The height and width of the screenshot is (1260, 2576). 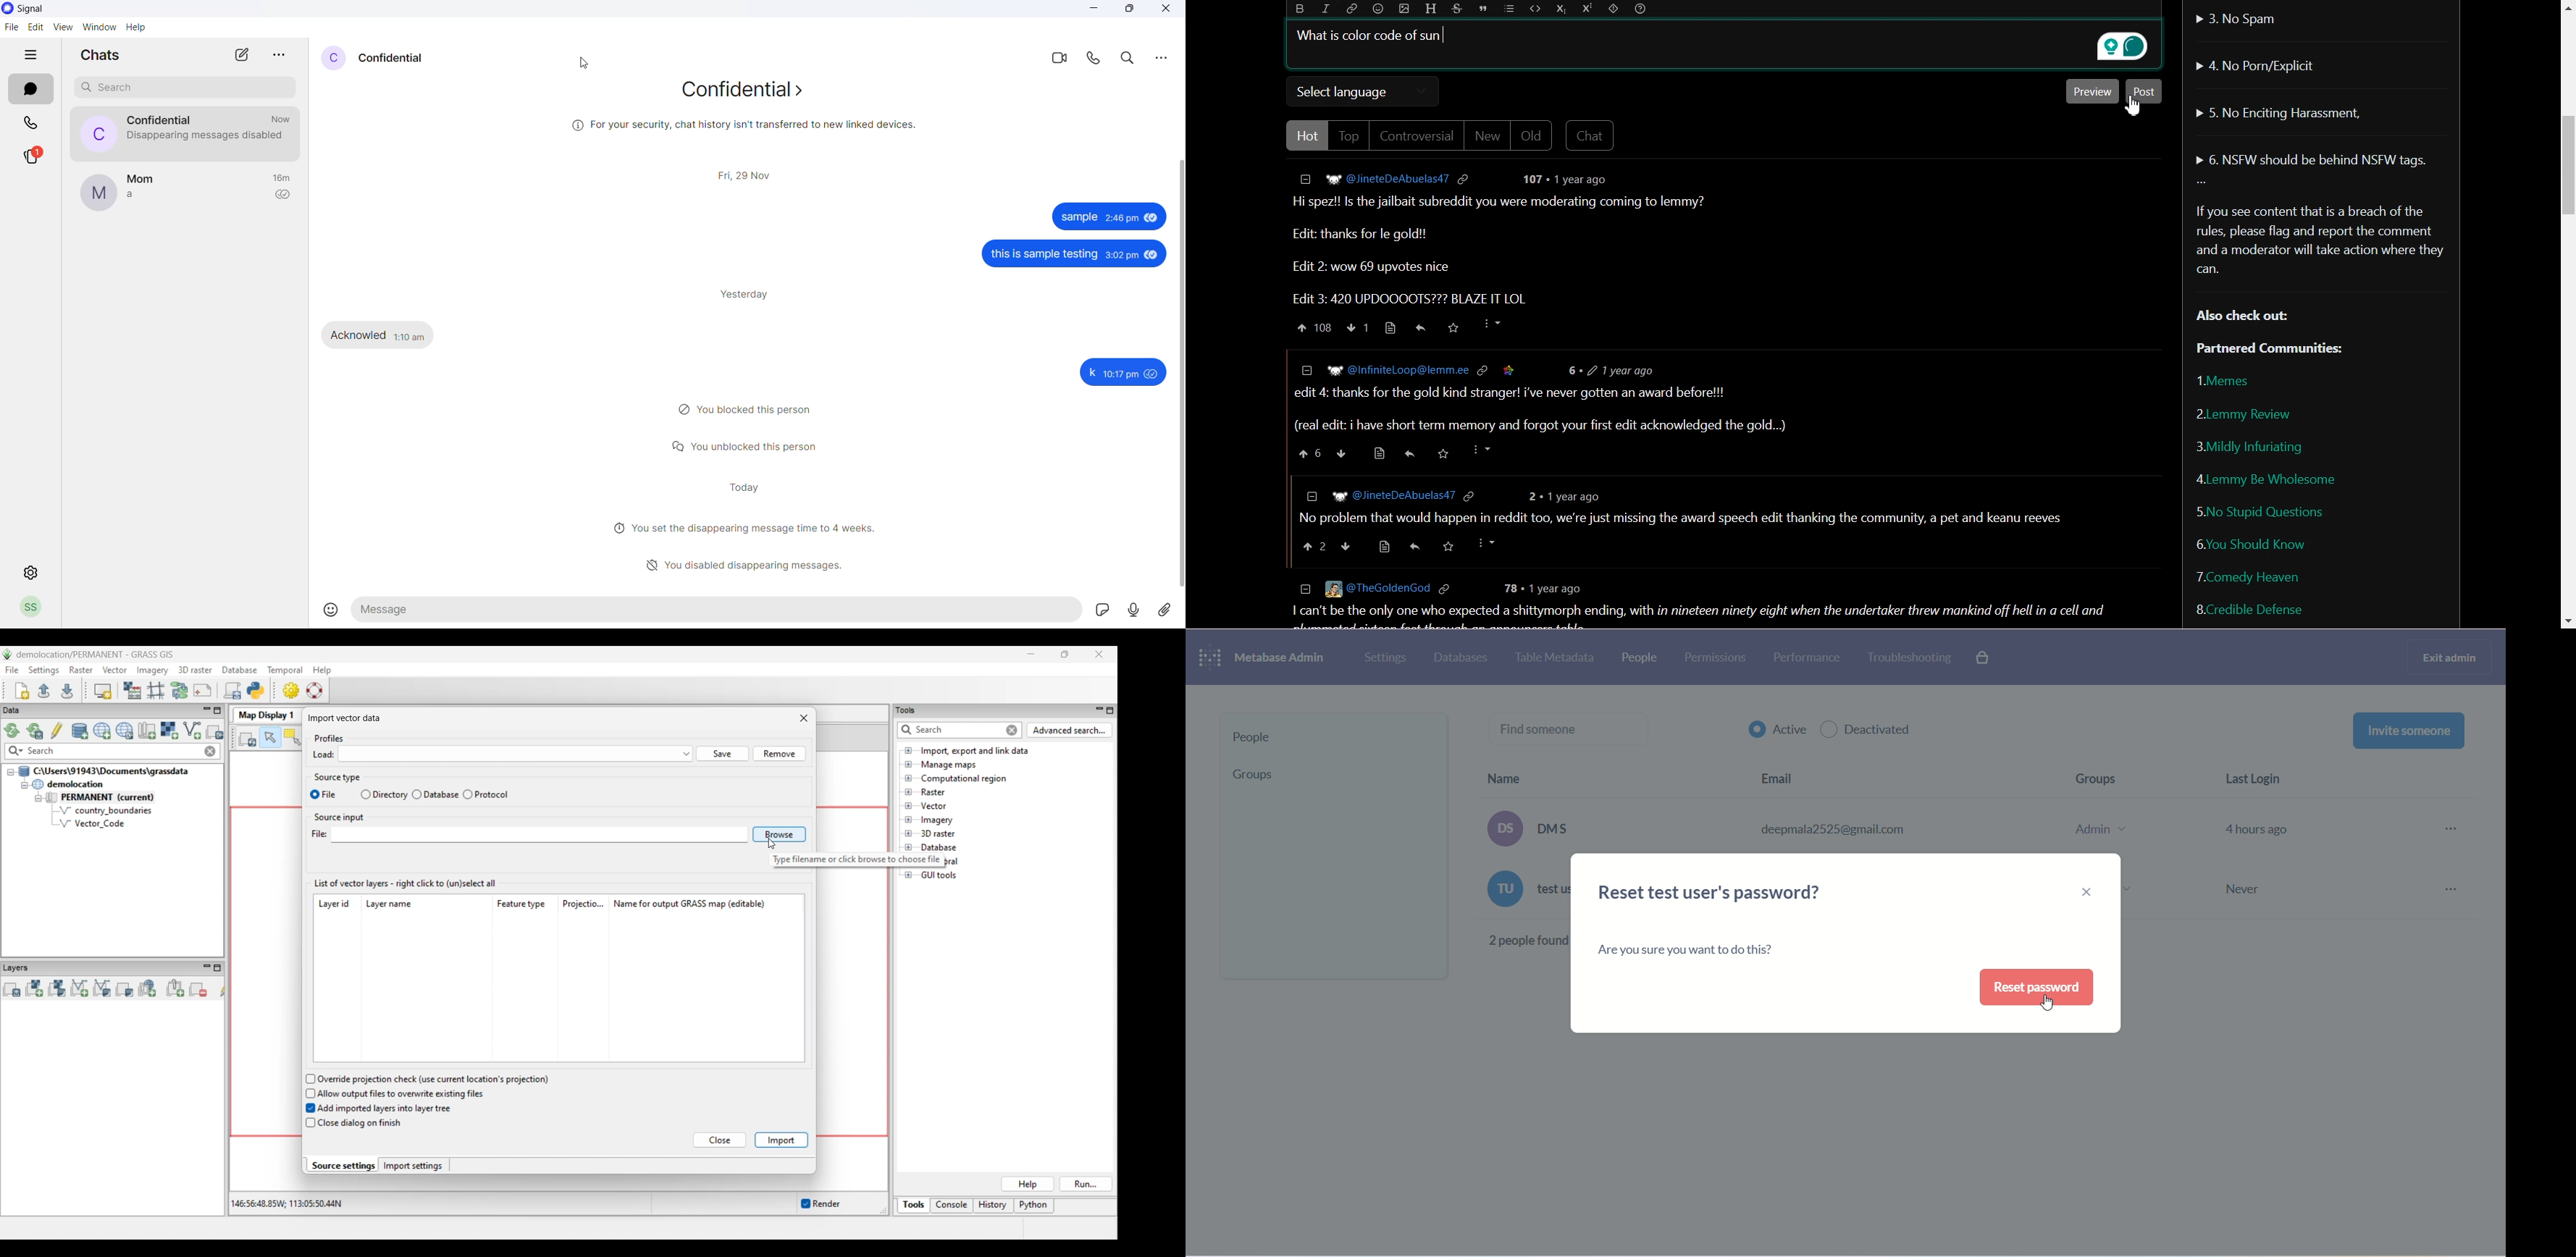 I want to click on reply, so click(x=1410, y=453).